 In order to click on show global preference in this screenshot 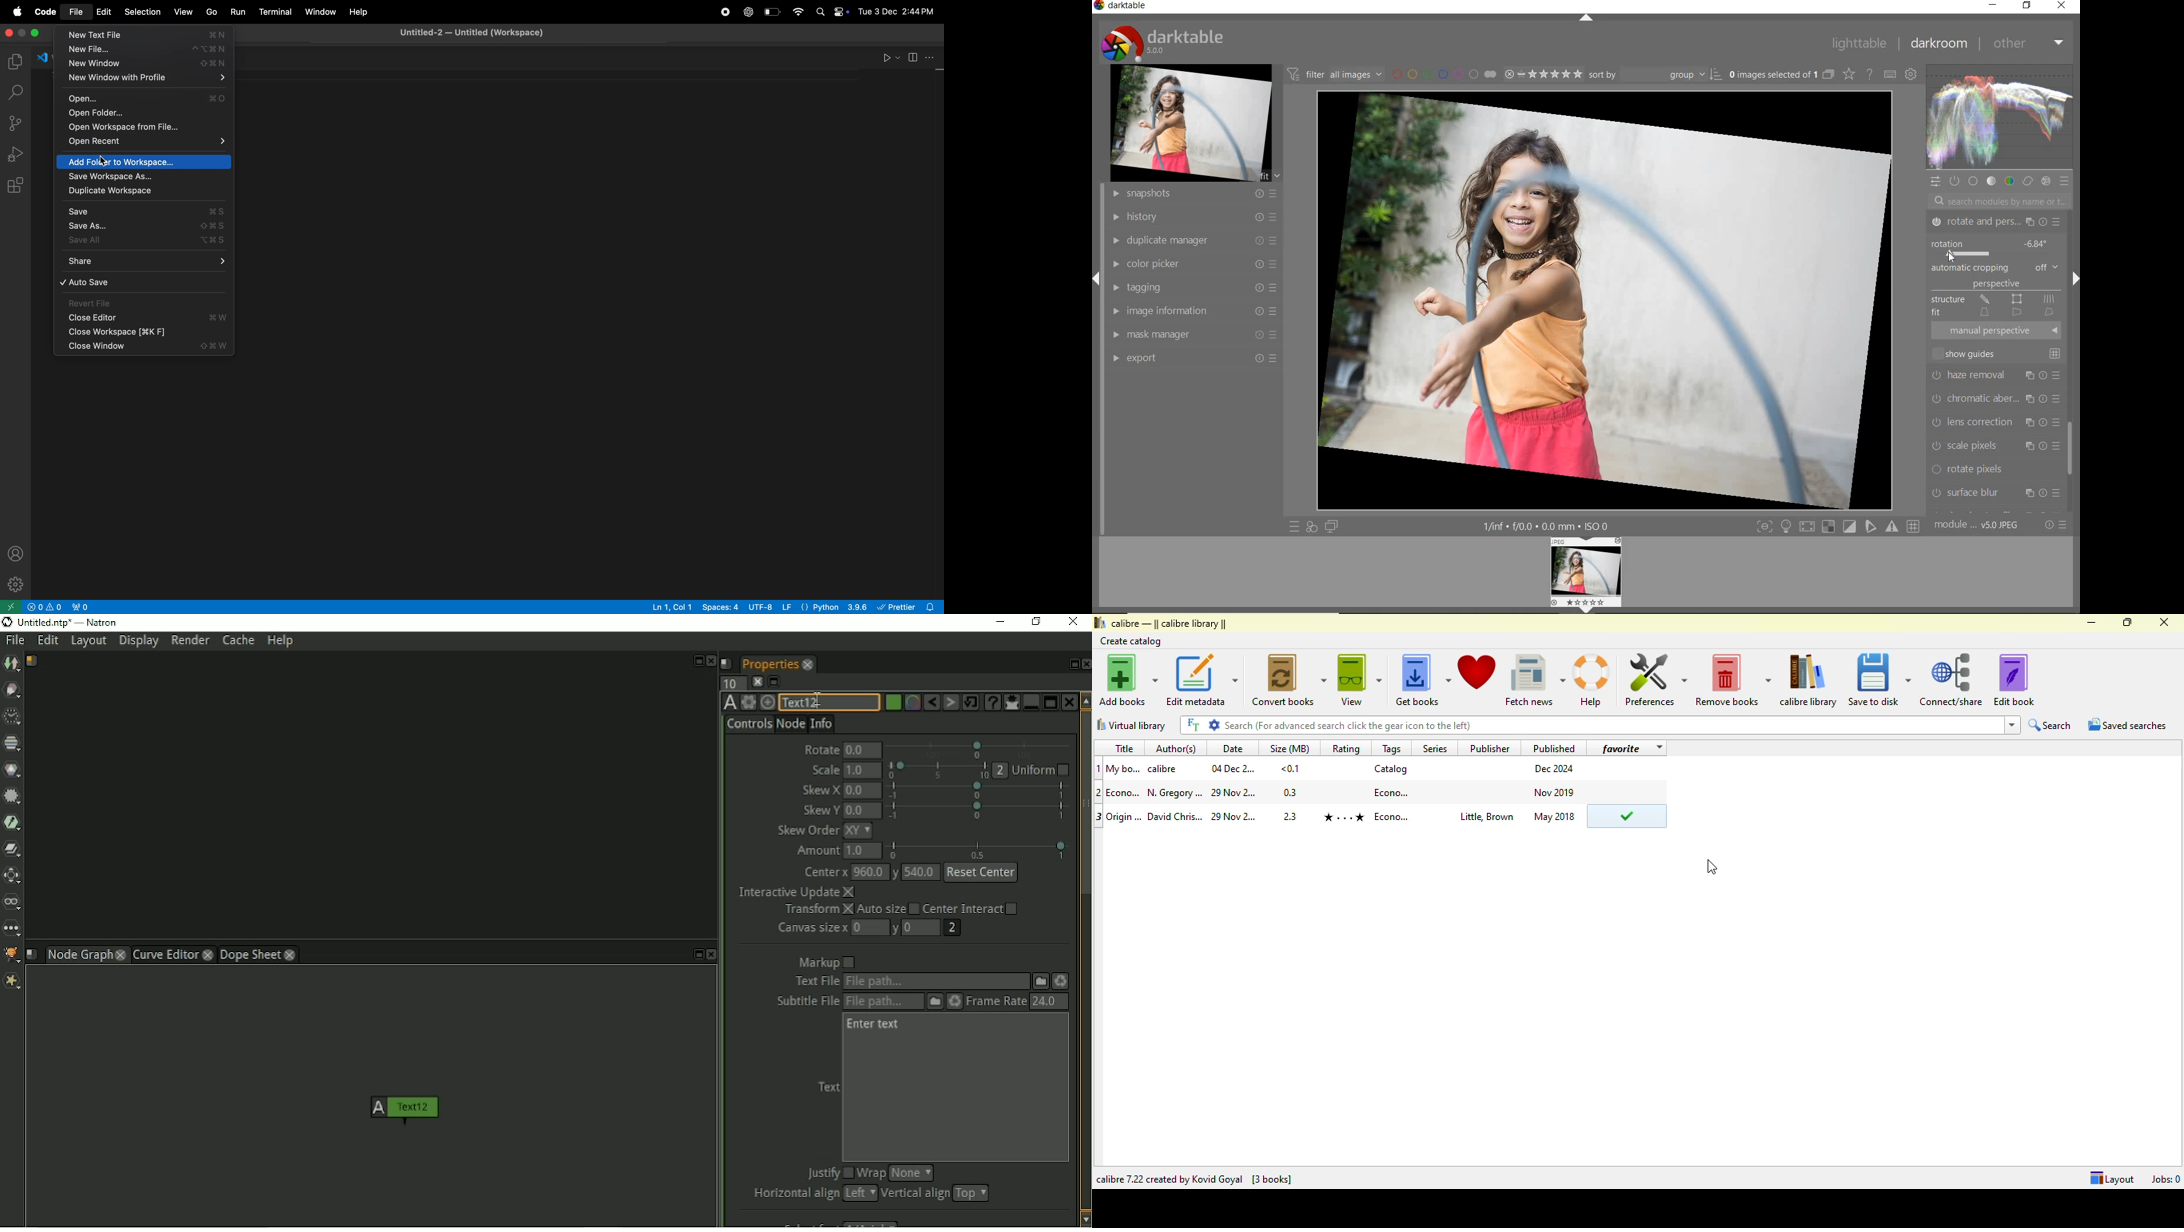, I will do `click(1909, 72)`.